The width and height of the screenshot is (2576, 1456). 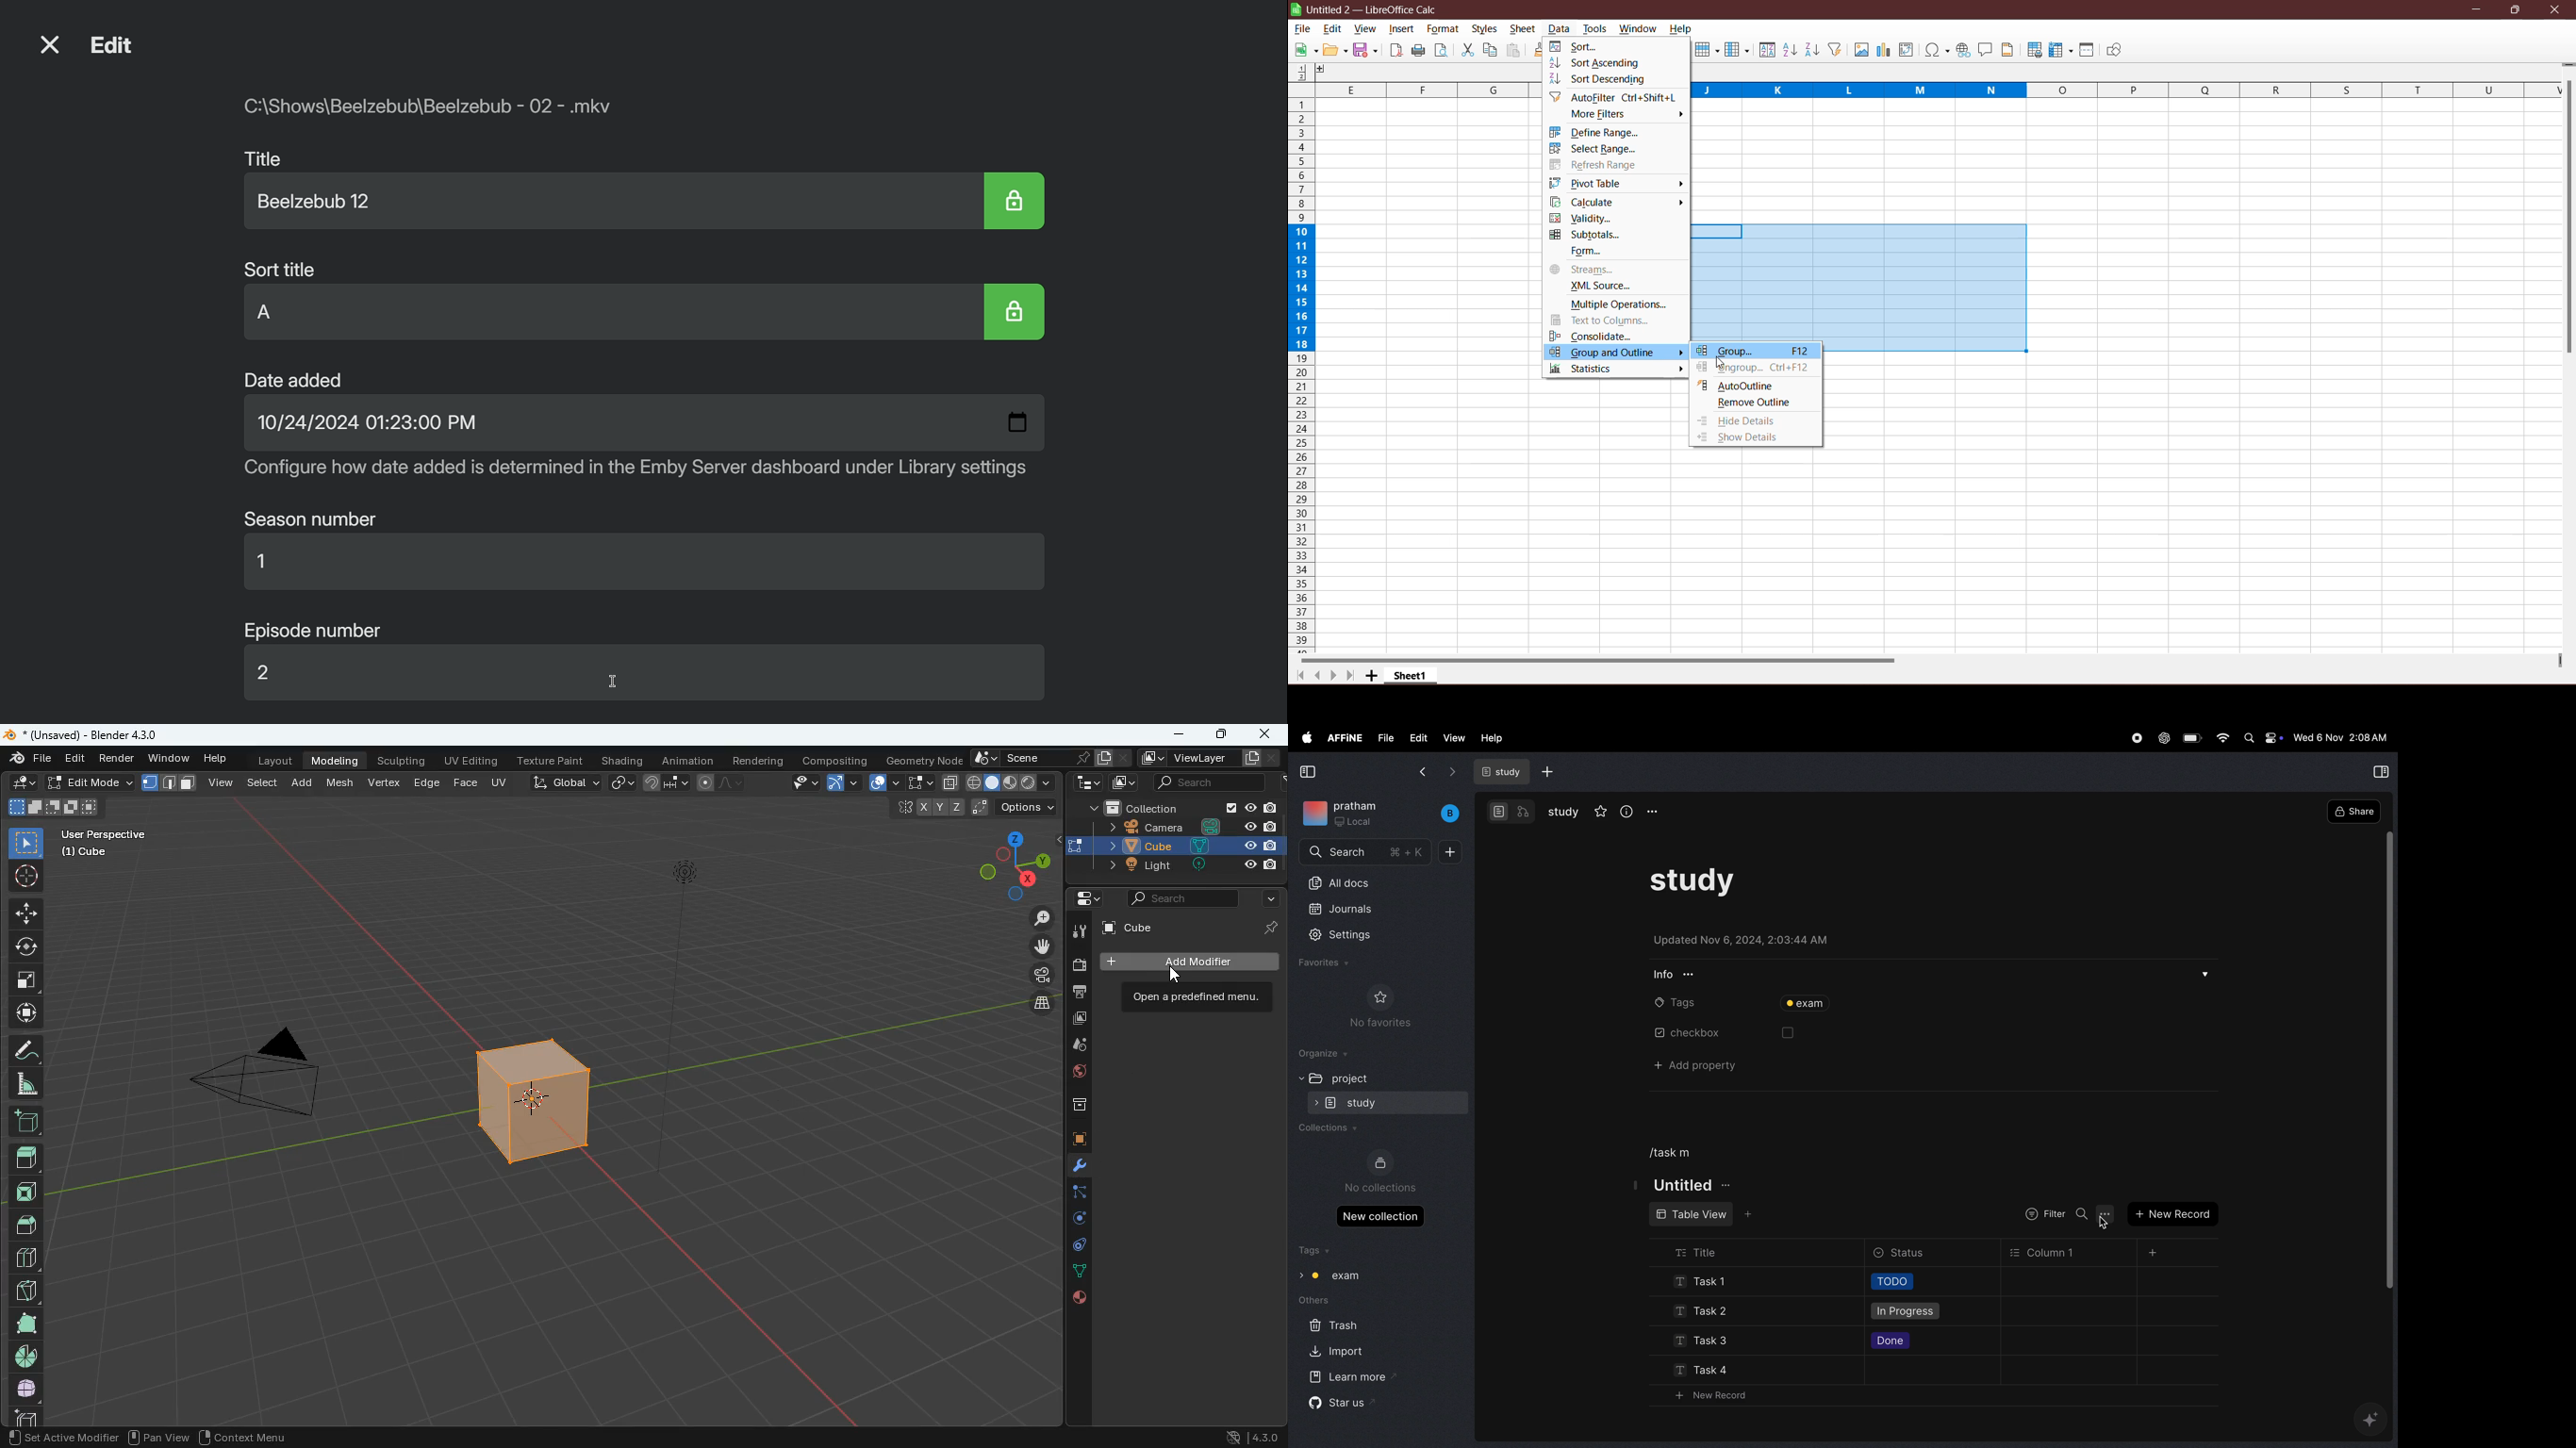 I want to click on info, so click(x=1626, y=811).